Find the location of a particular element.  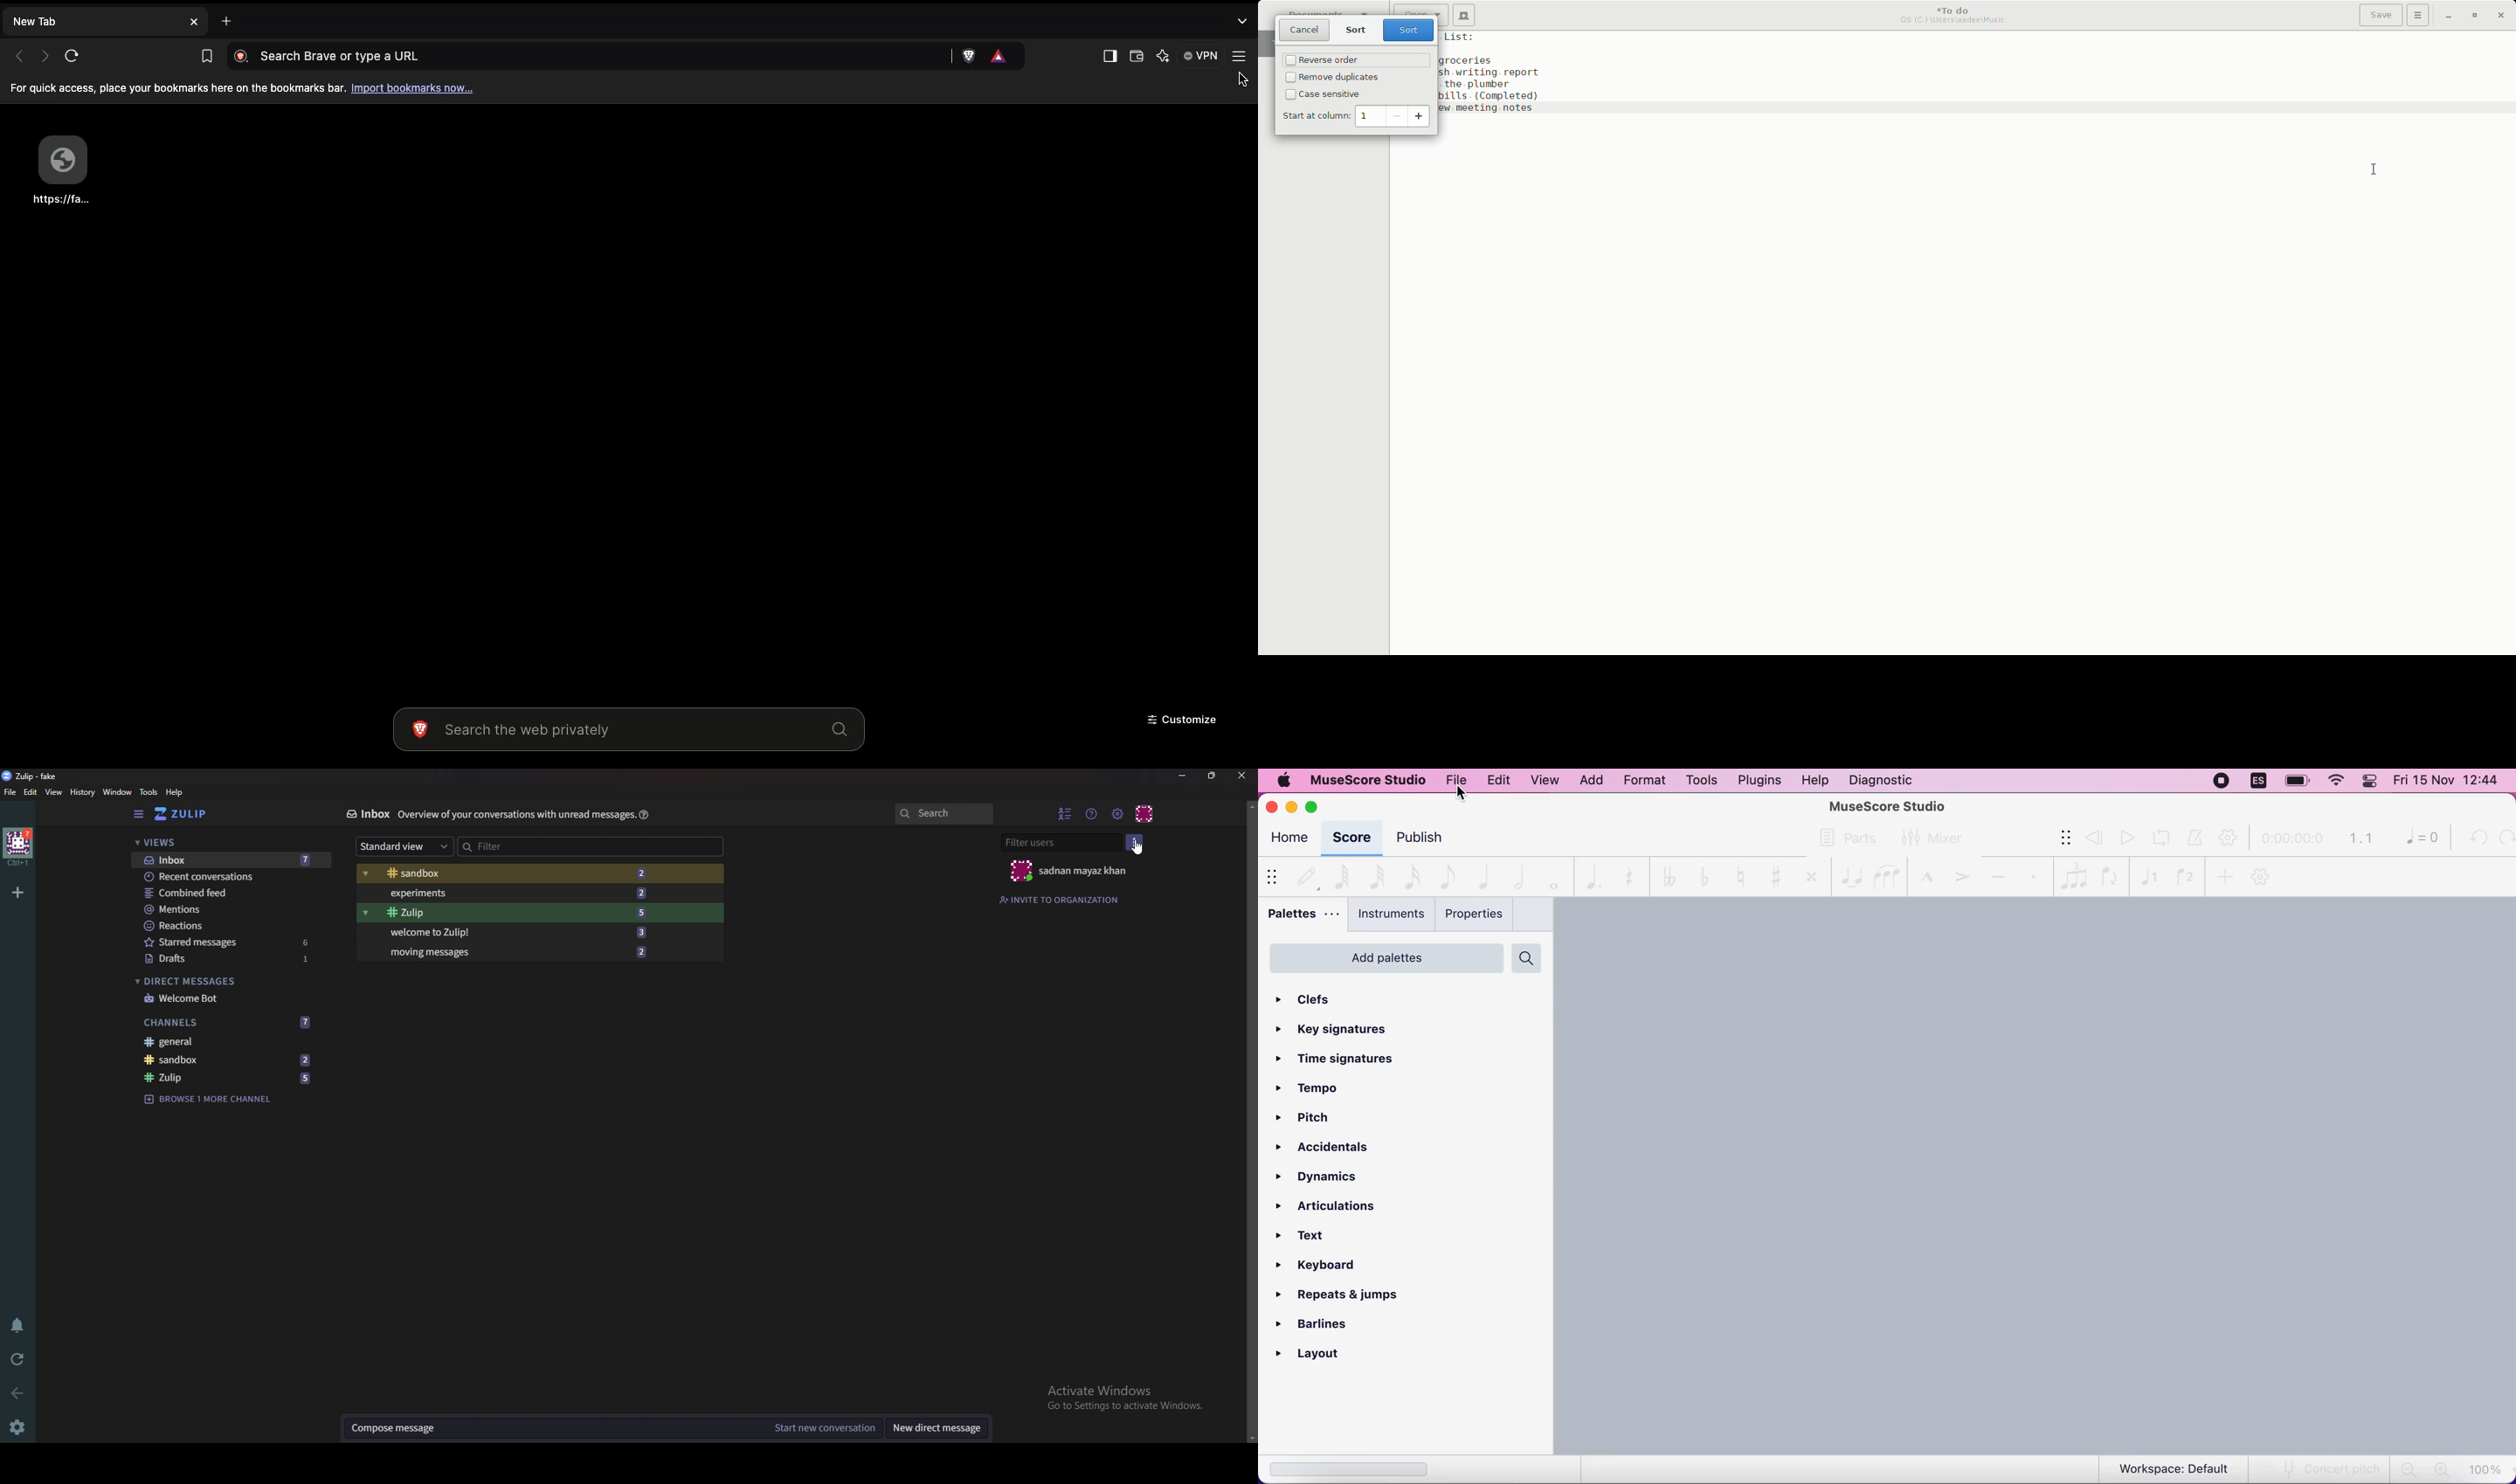

format is located at coordinates (1641, 782).